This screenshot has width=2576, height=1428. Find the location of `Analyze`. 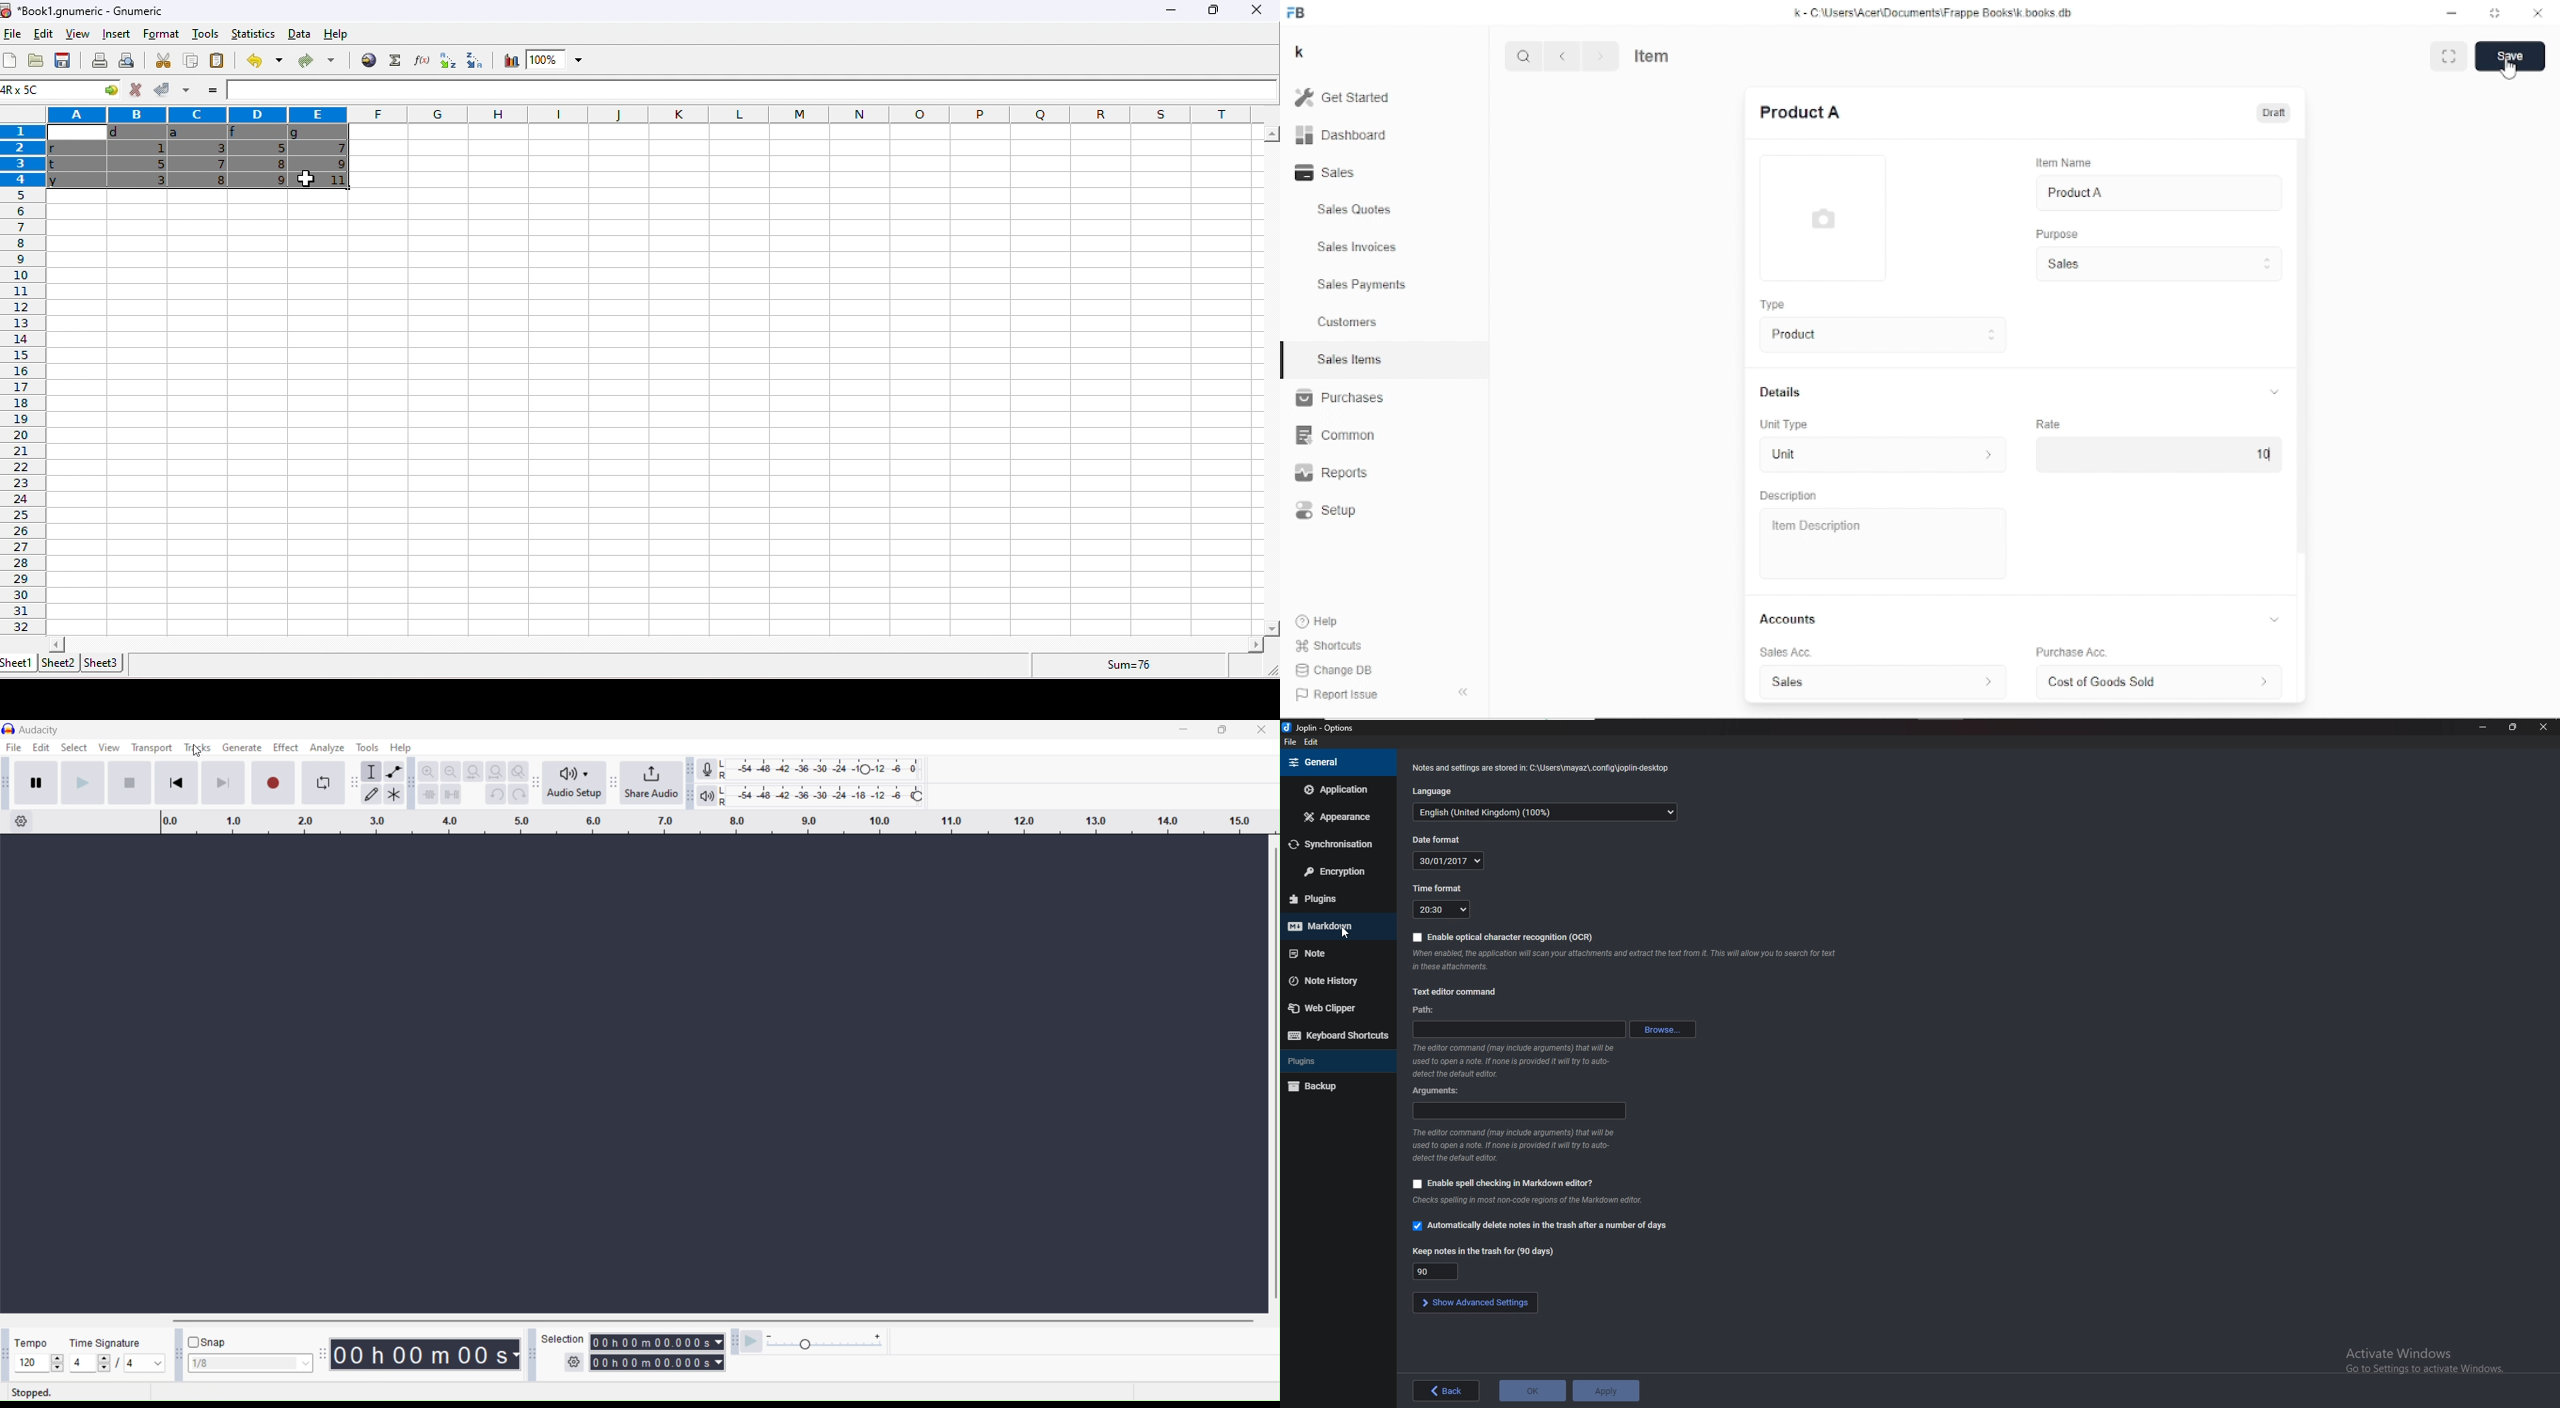

Analyze is located at coordinates (326, 747).